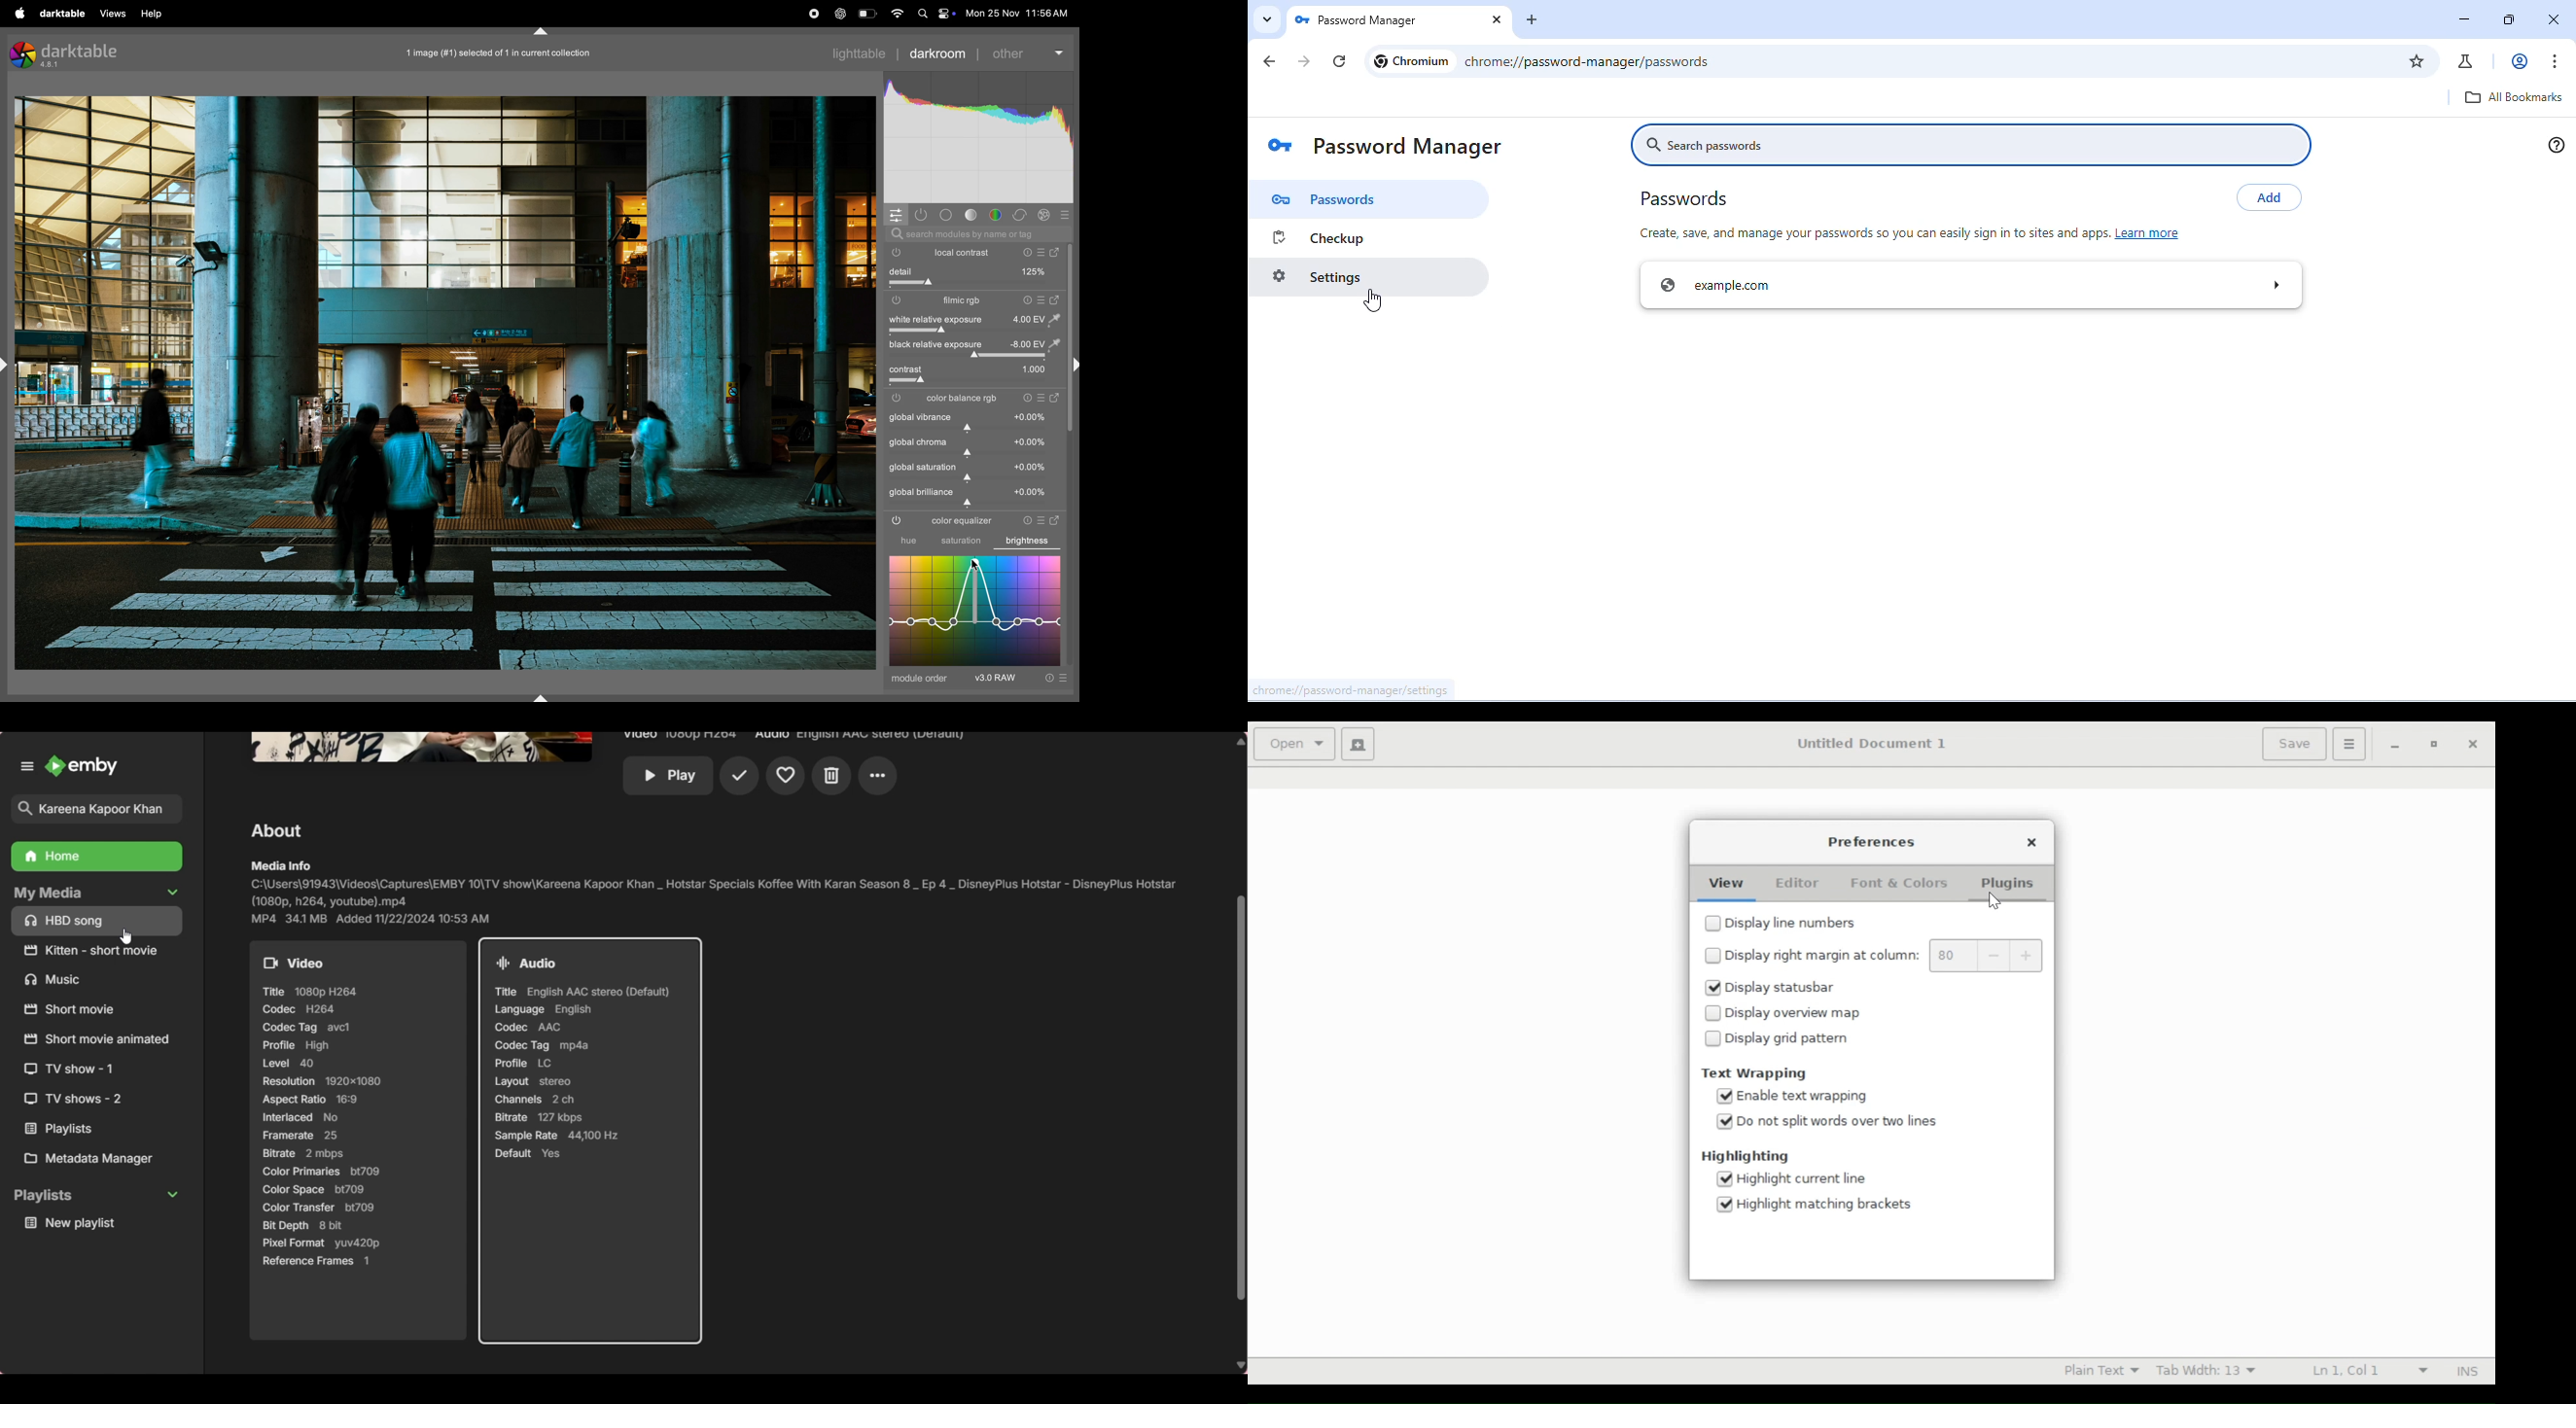 The height and width of the screenshot is (1428, 2576). I want to click on white relavtive exposure, so click(933, 319).